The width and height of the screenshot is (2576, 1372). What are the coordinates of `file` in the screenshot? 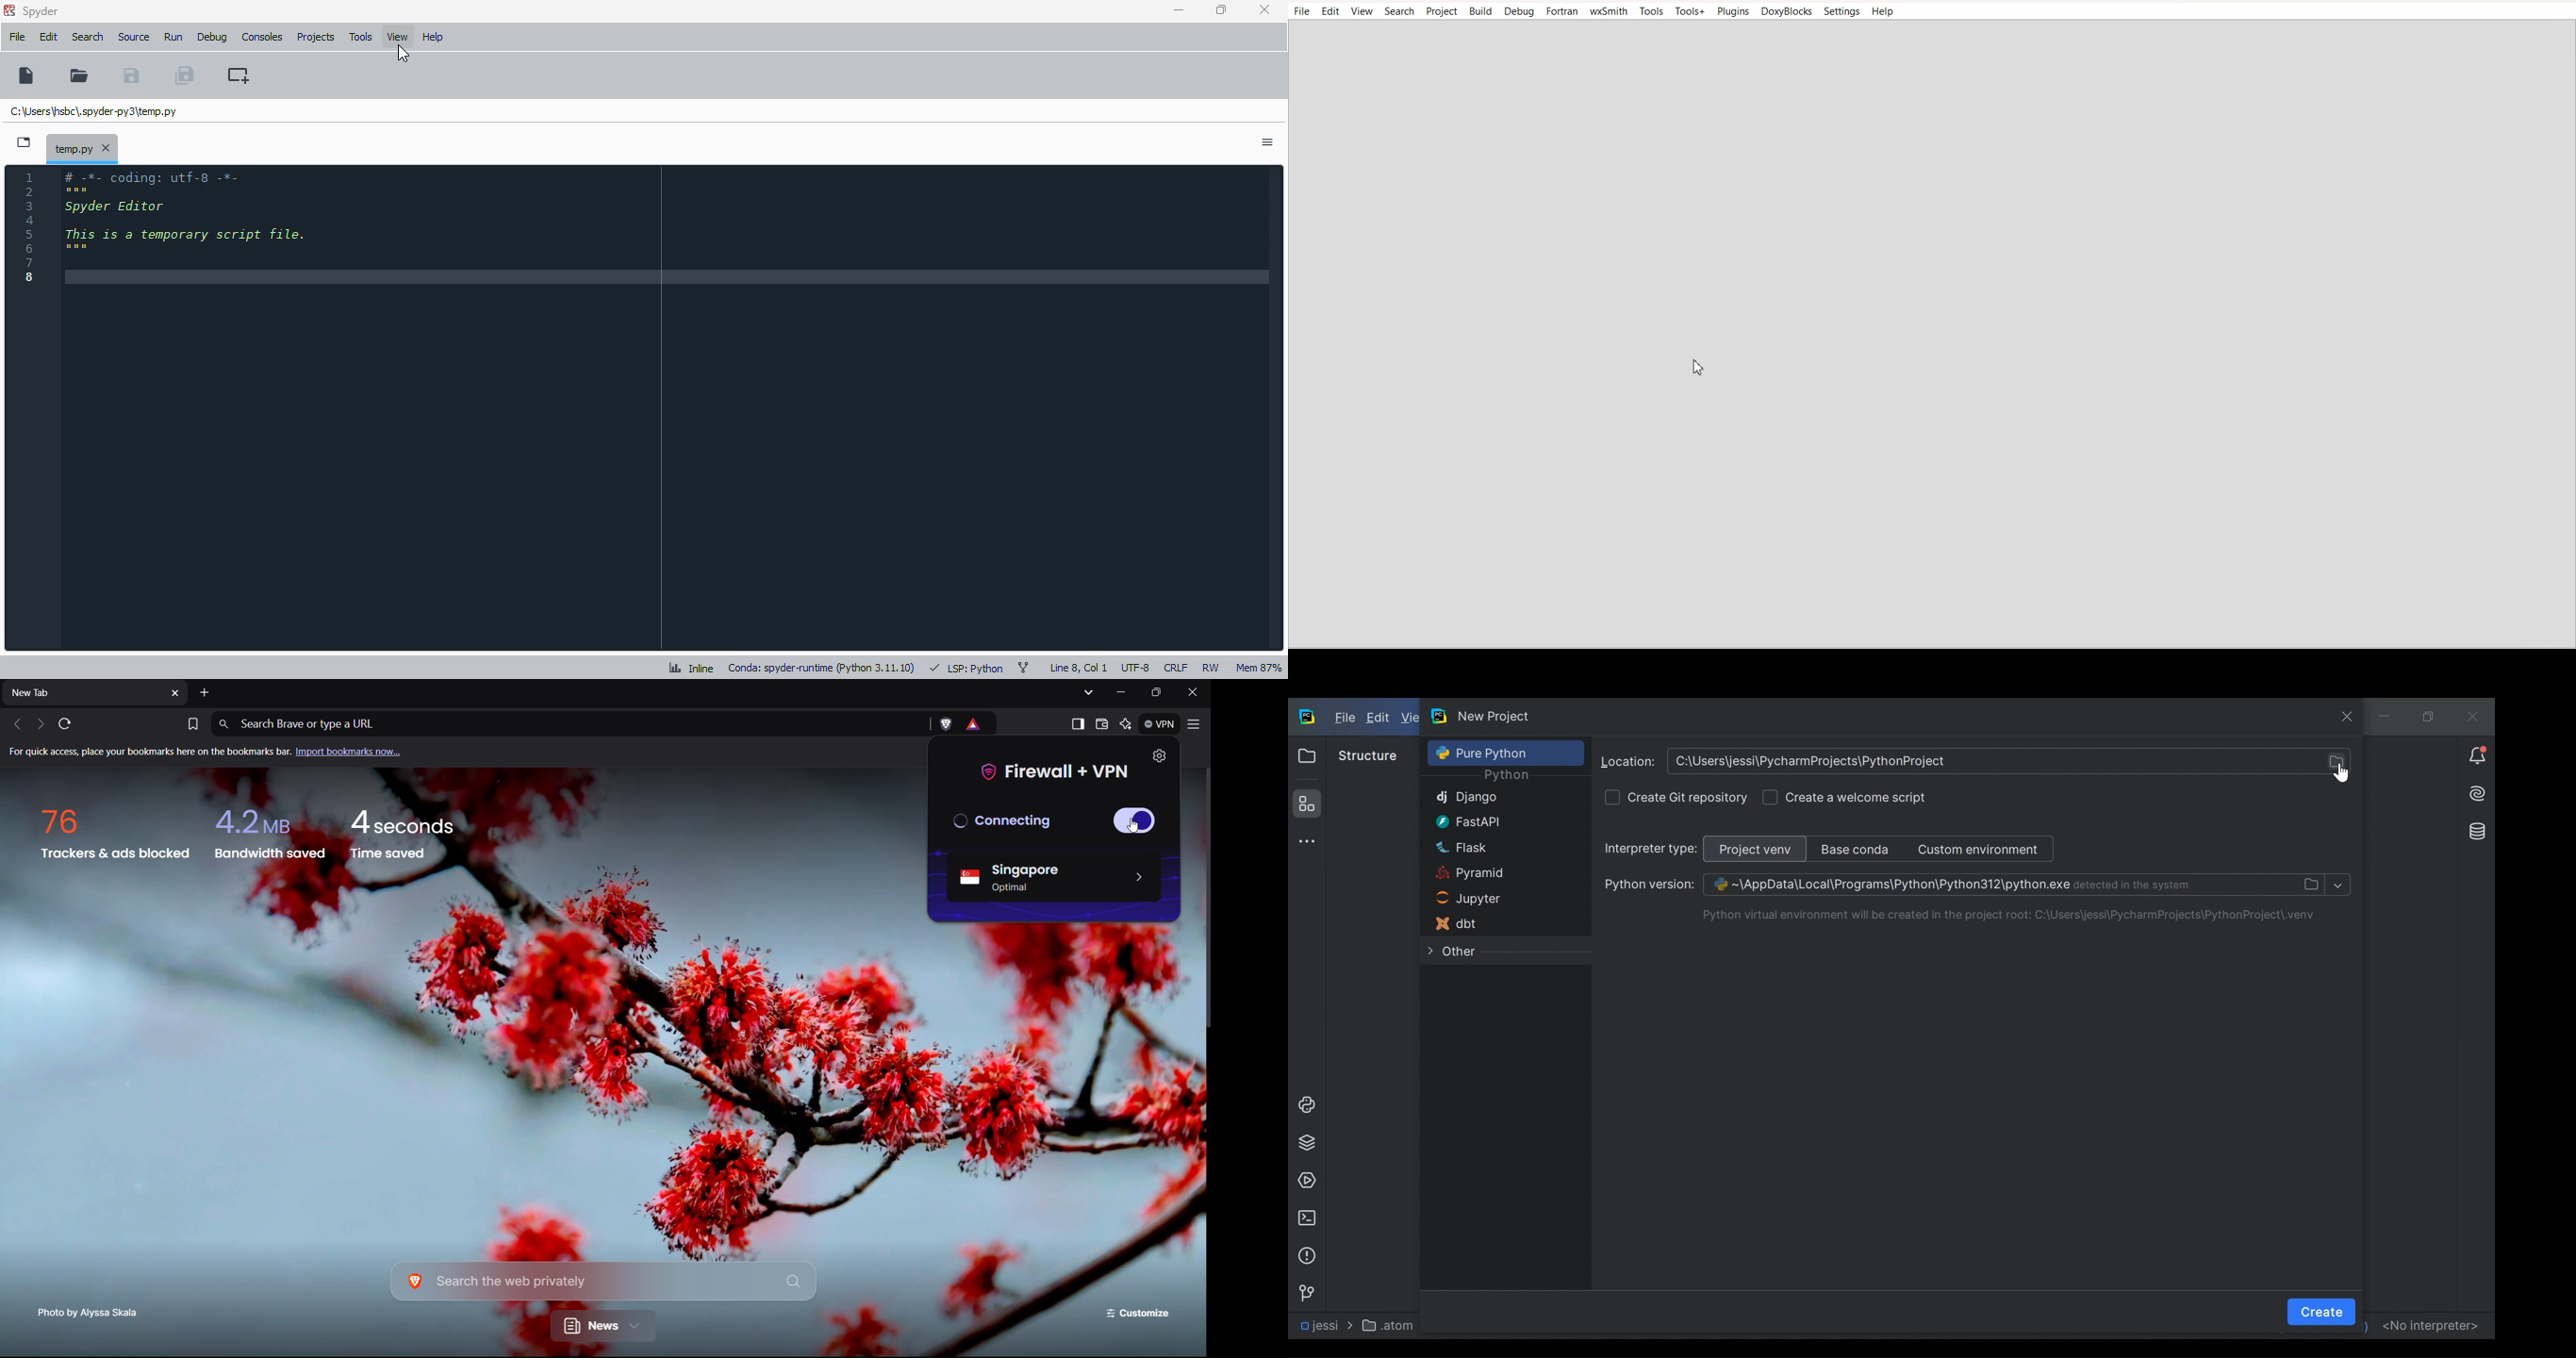 It's located at (17, 37).